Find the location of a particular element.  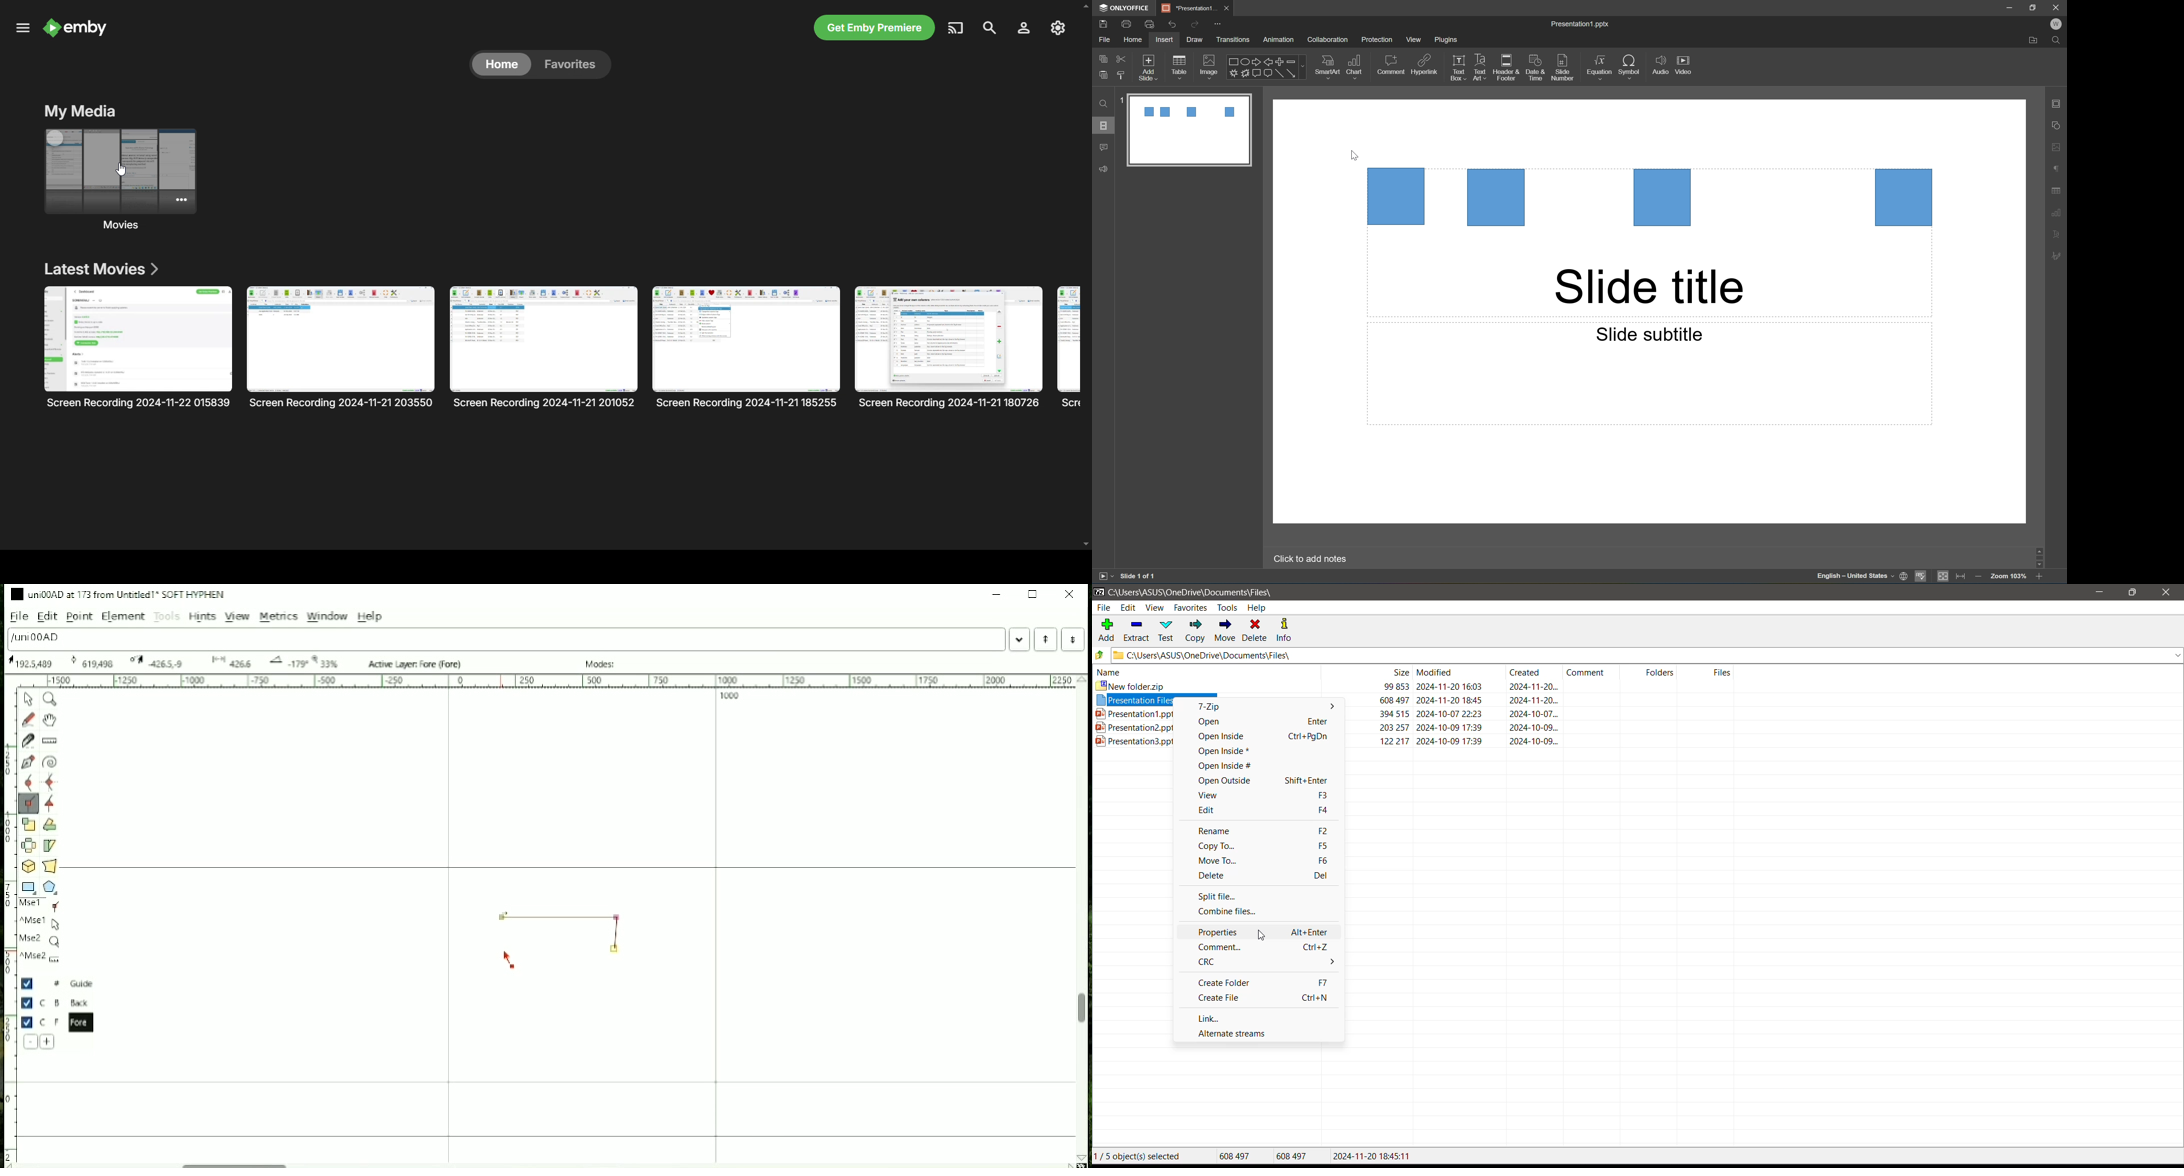

Current Folder Path is located at coordinates (1647, 656).